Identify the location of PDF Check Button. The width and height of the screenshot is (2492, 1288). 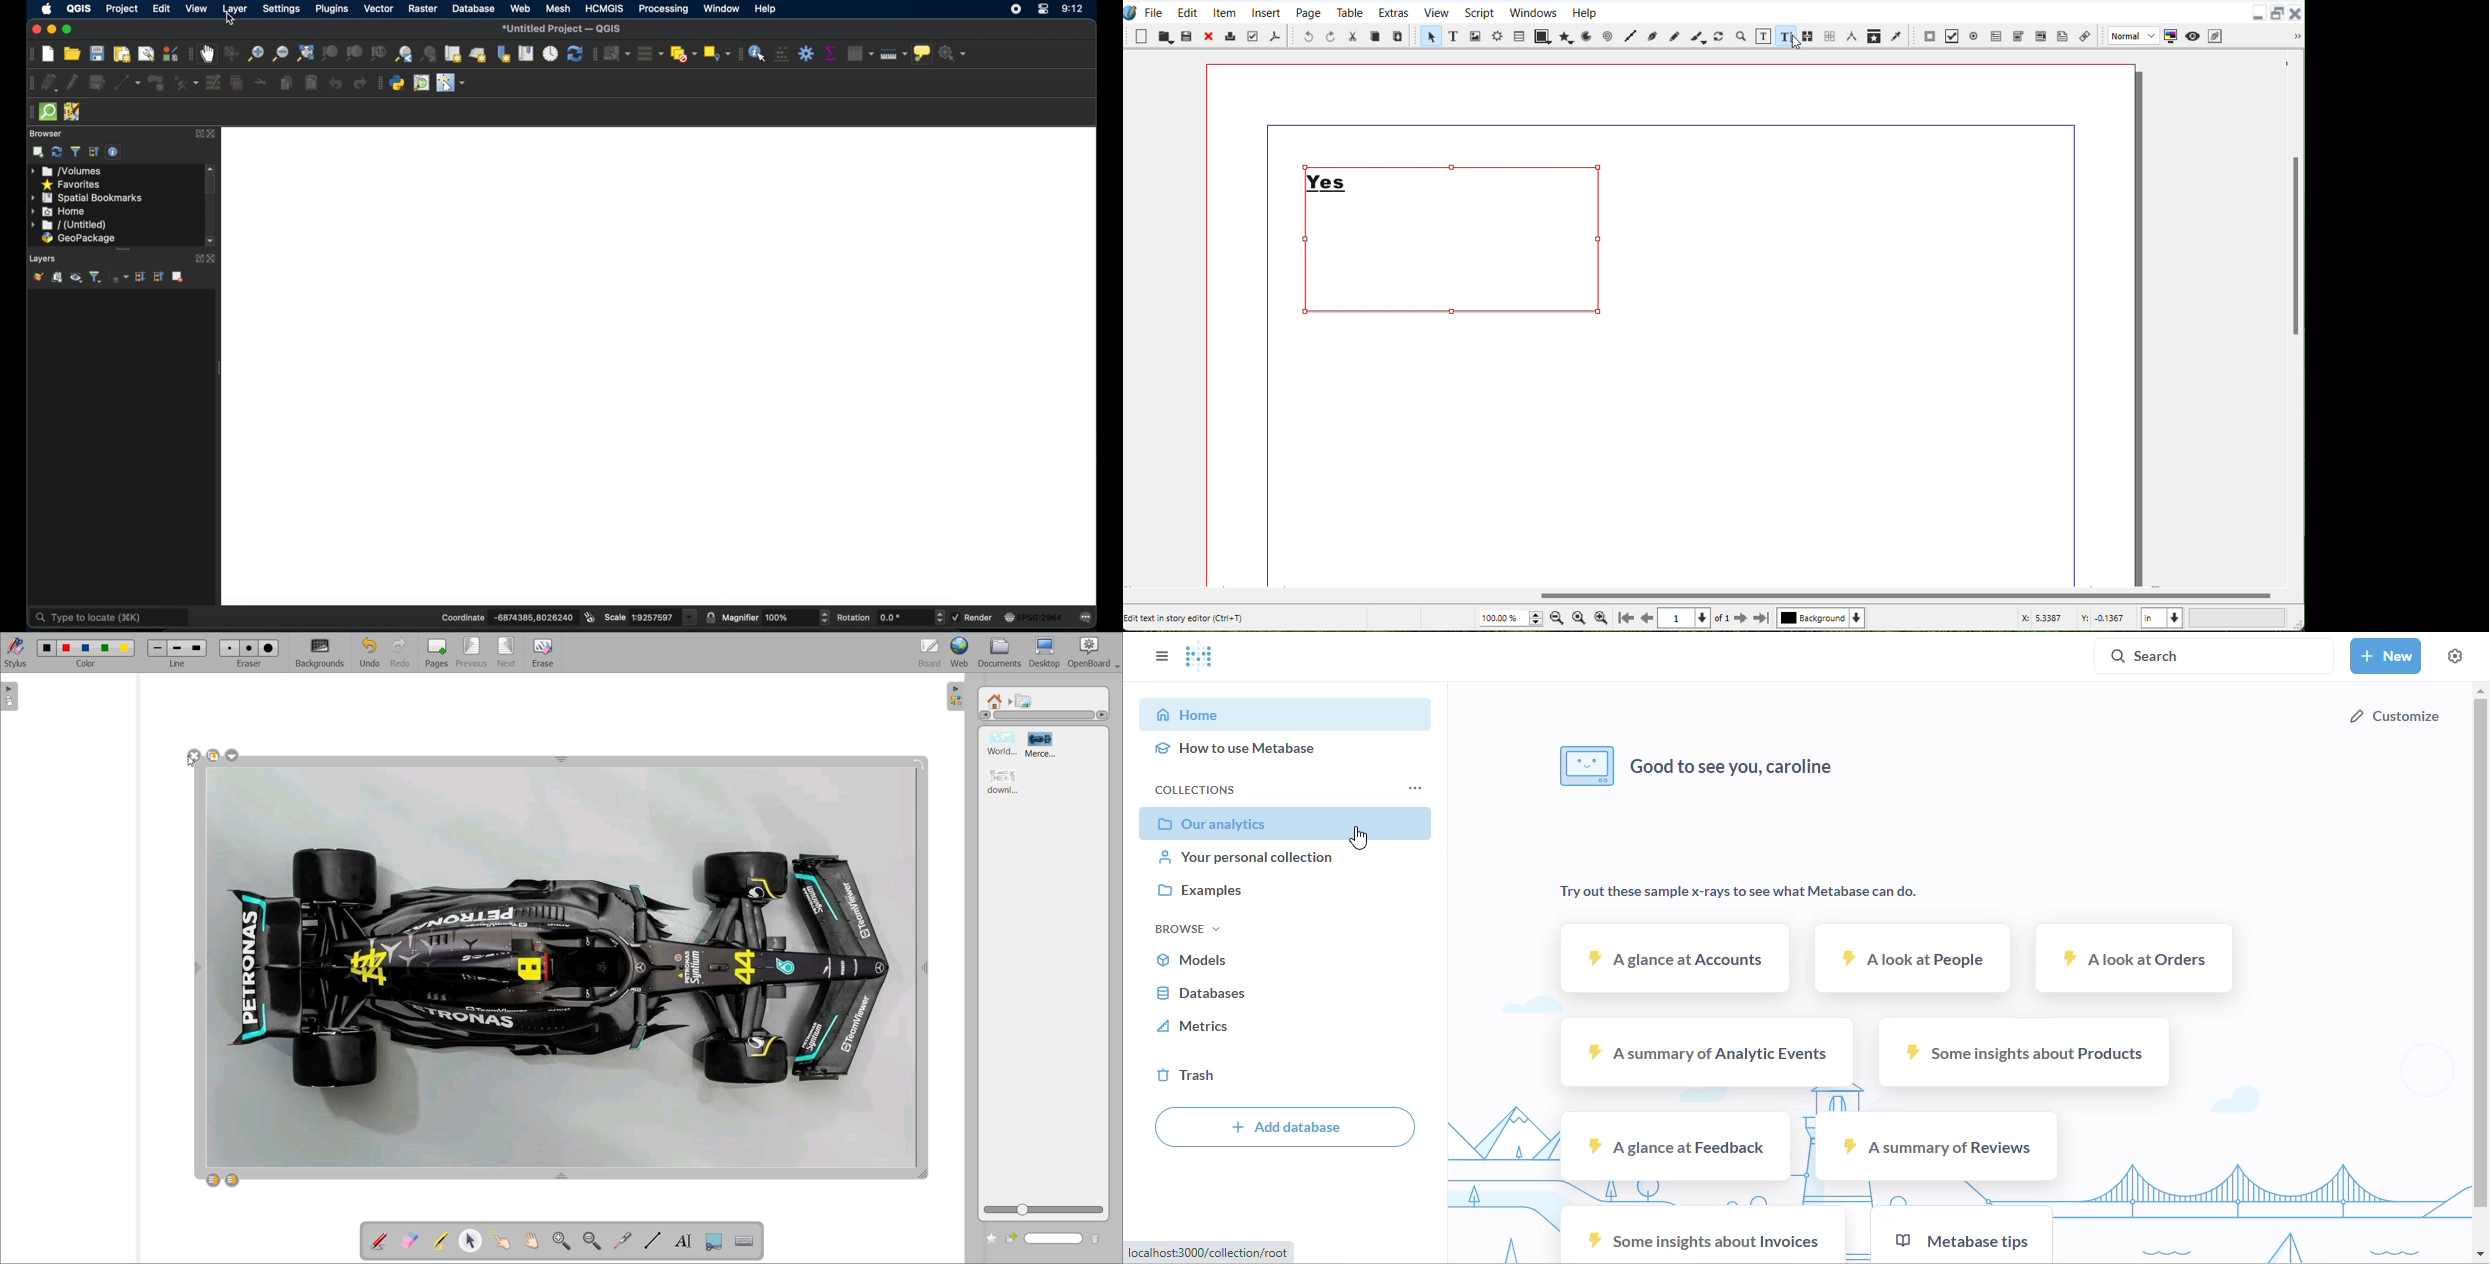
(1954, 35).